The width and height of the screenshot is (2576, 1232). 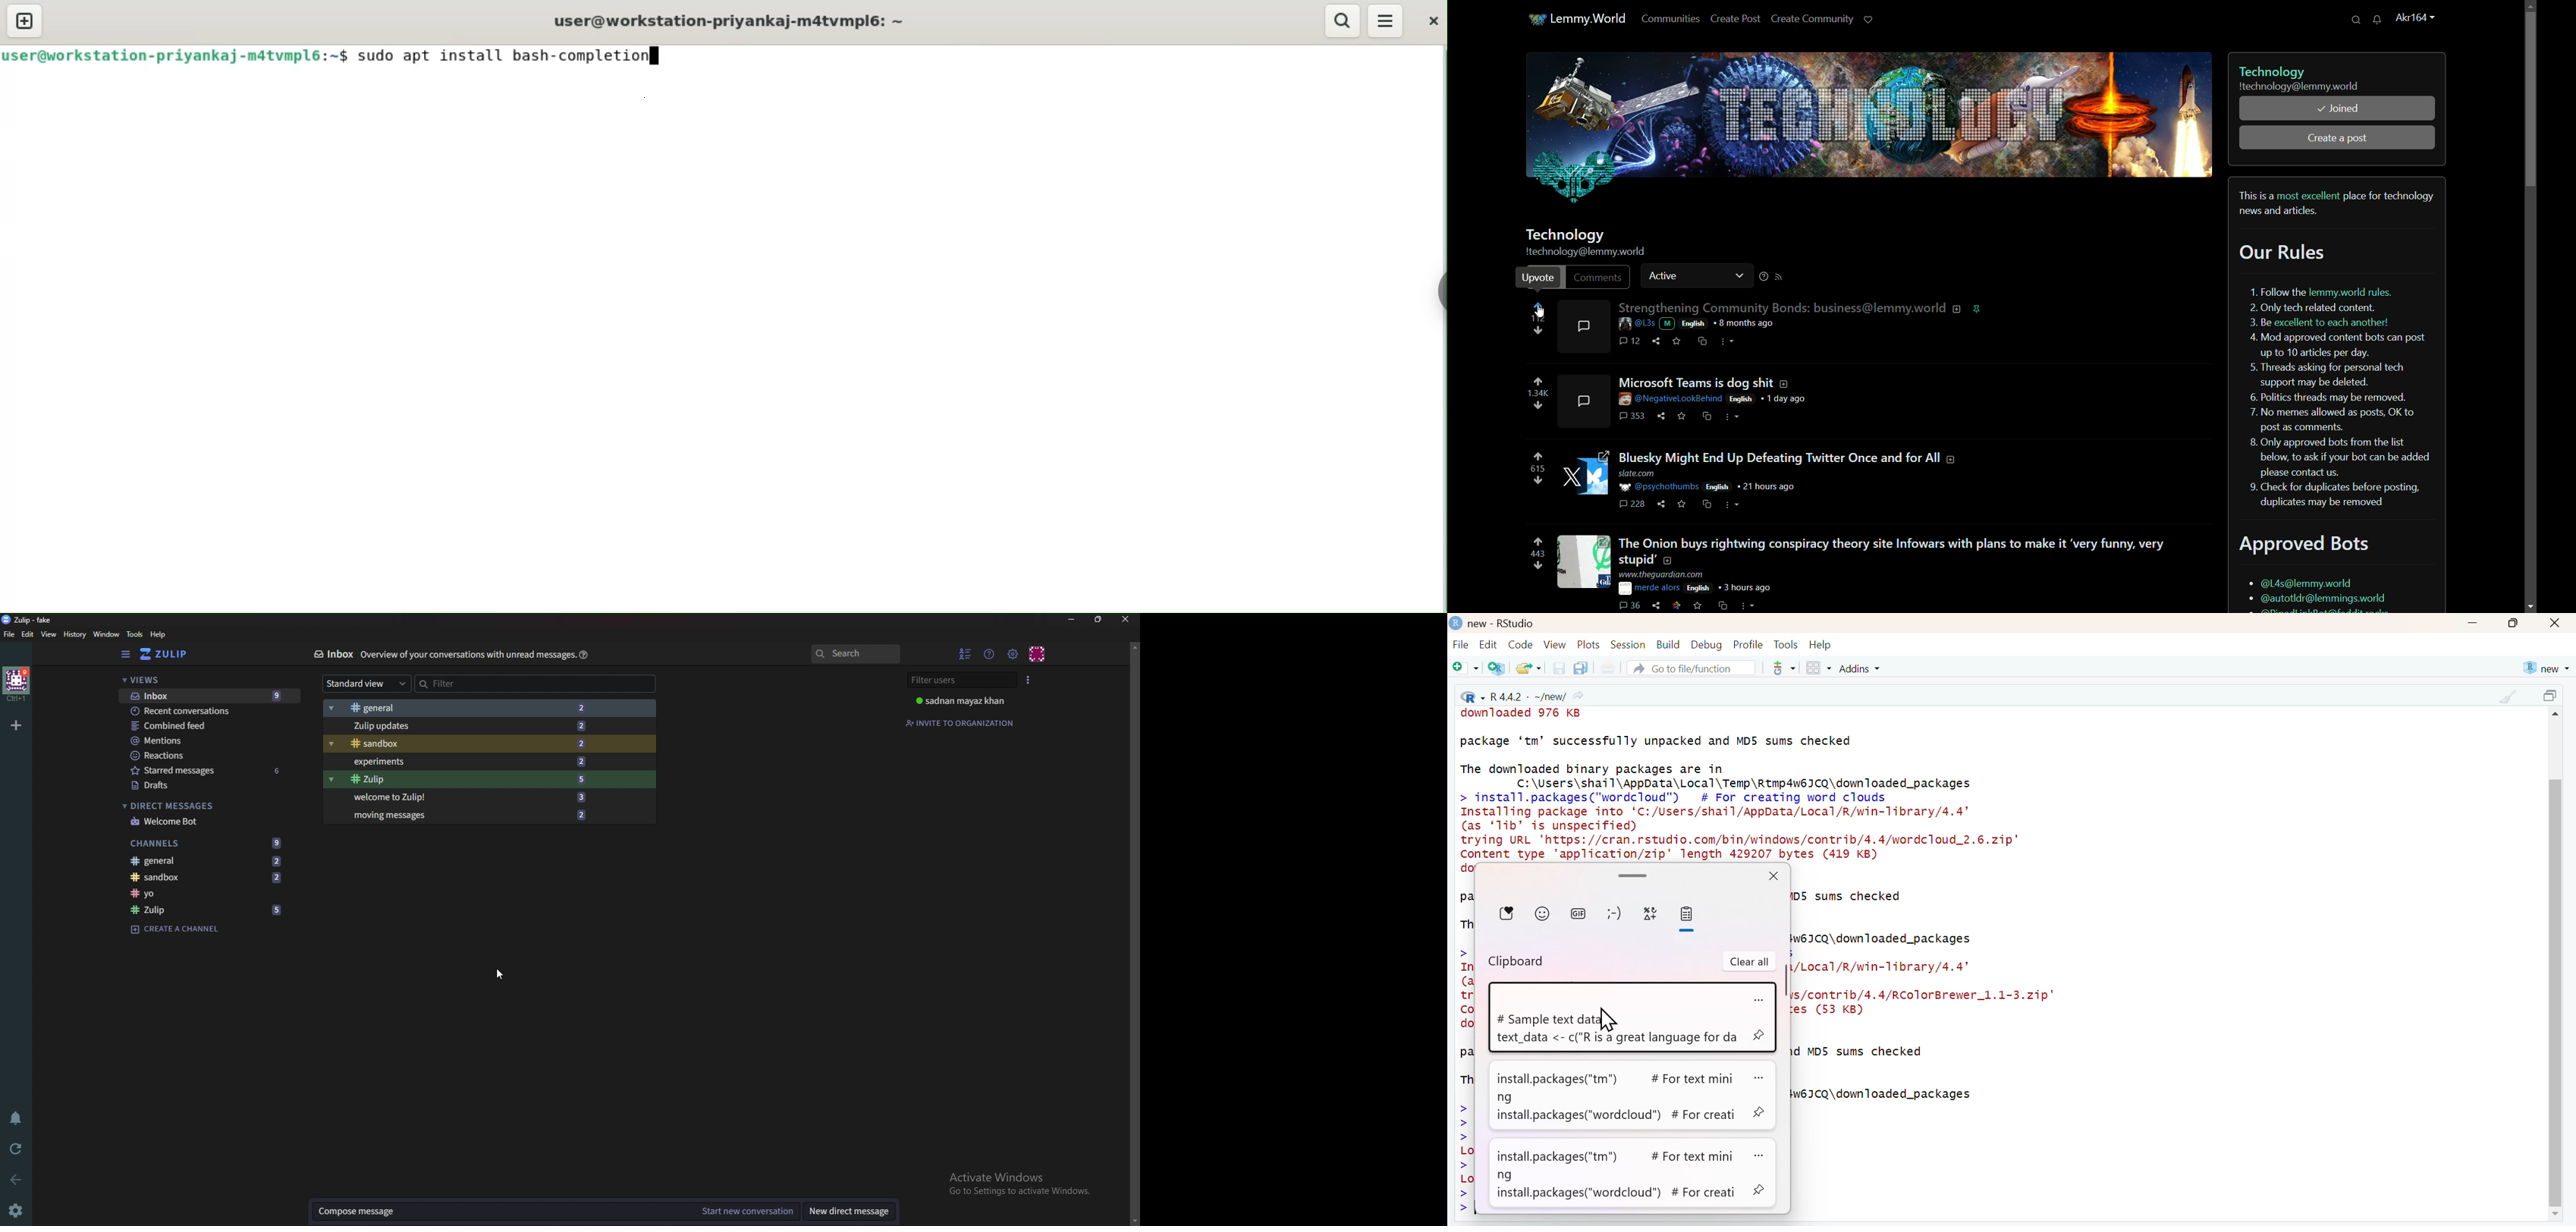 What do you see at coordinates (209, 909) in the screenshot?
I see `zulip` at bounding box center [209, 909].